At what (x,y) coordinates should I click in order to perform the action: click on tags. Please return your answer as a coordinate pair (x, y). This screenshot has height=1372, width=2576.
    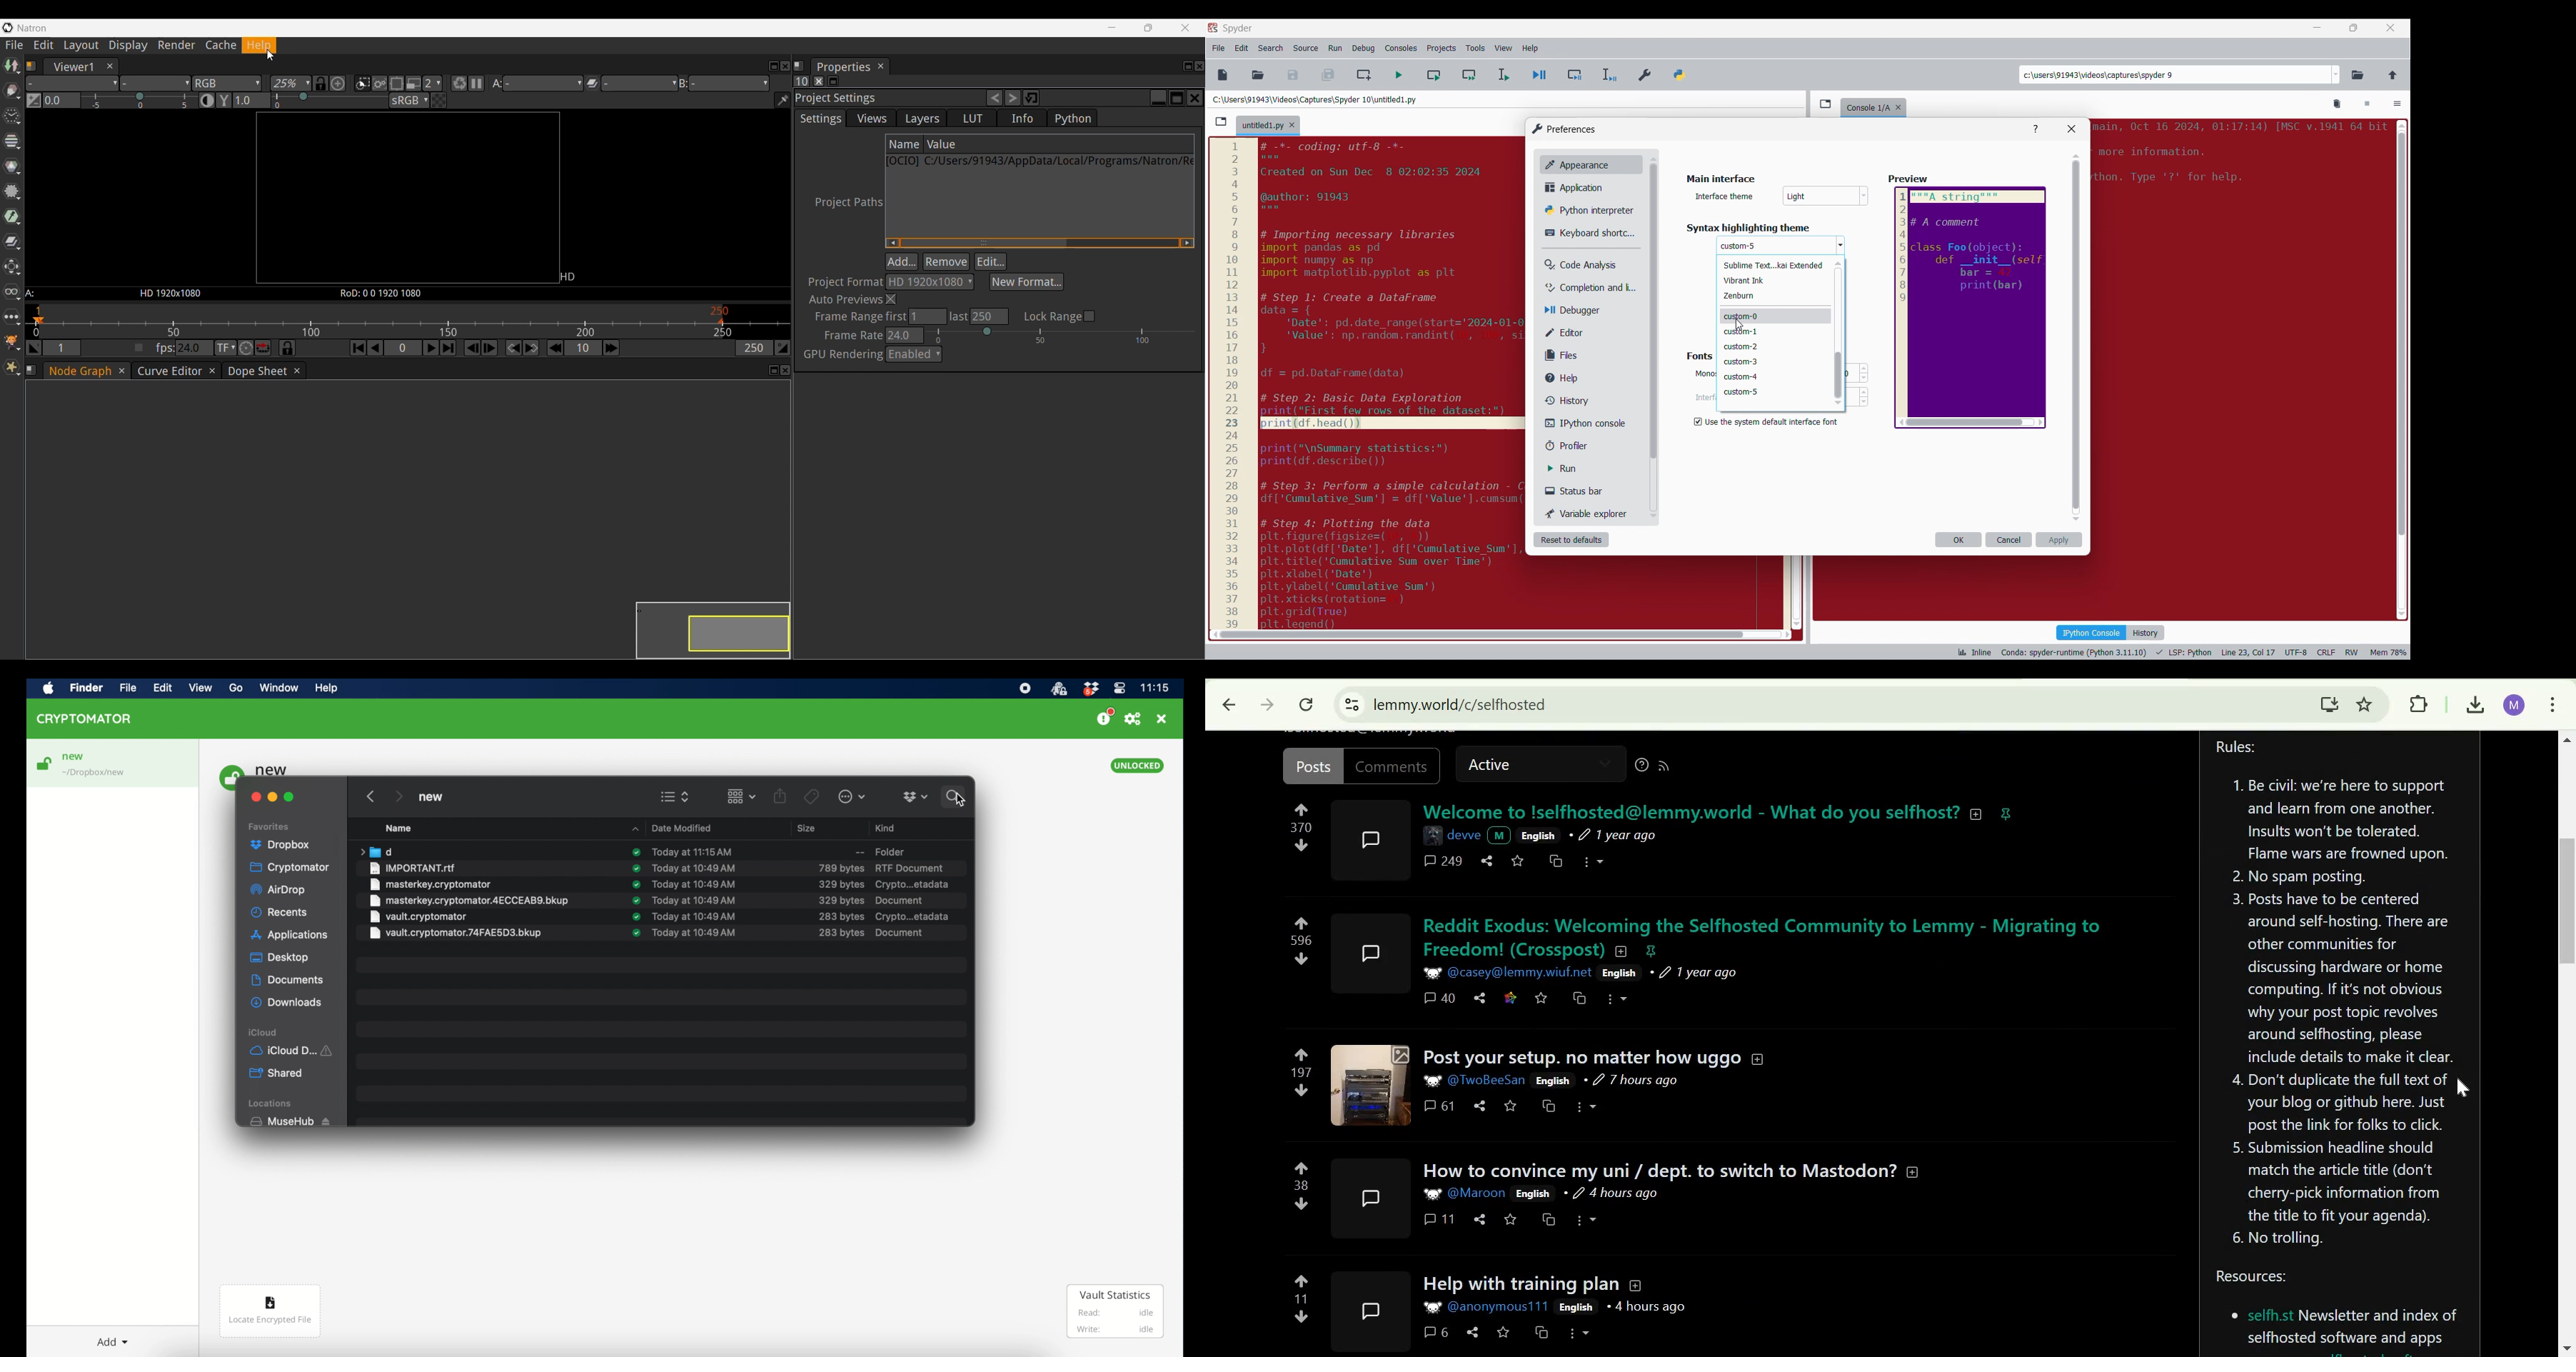
    Looking at the image, I should click on (812, 797).